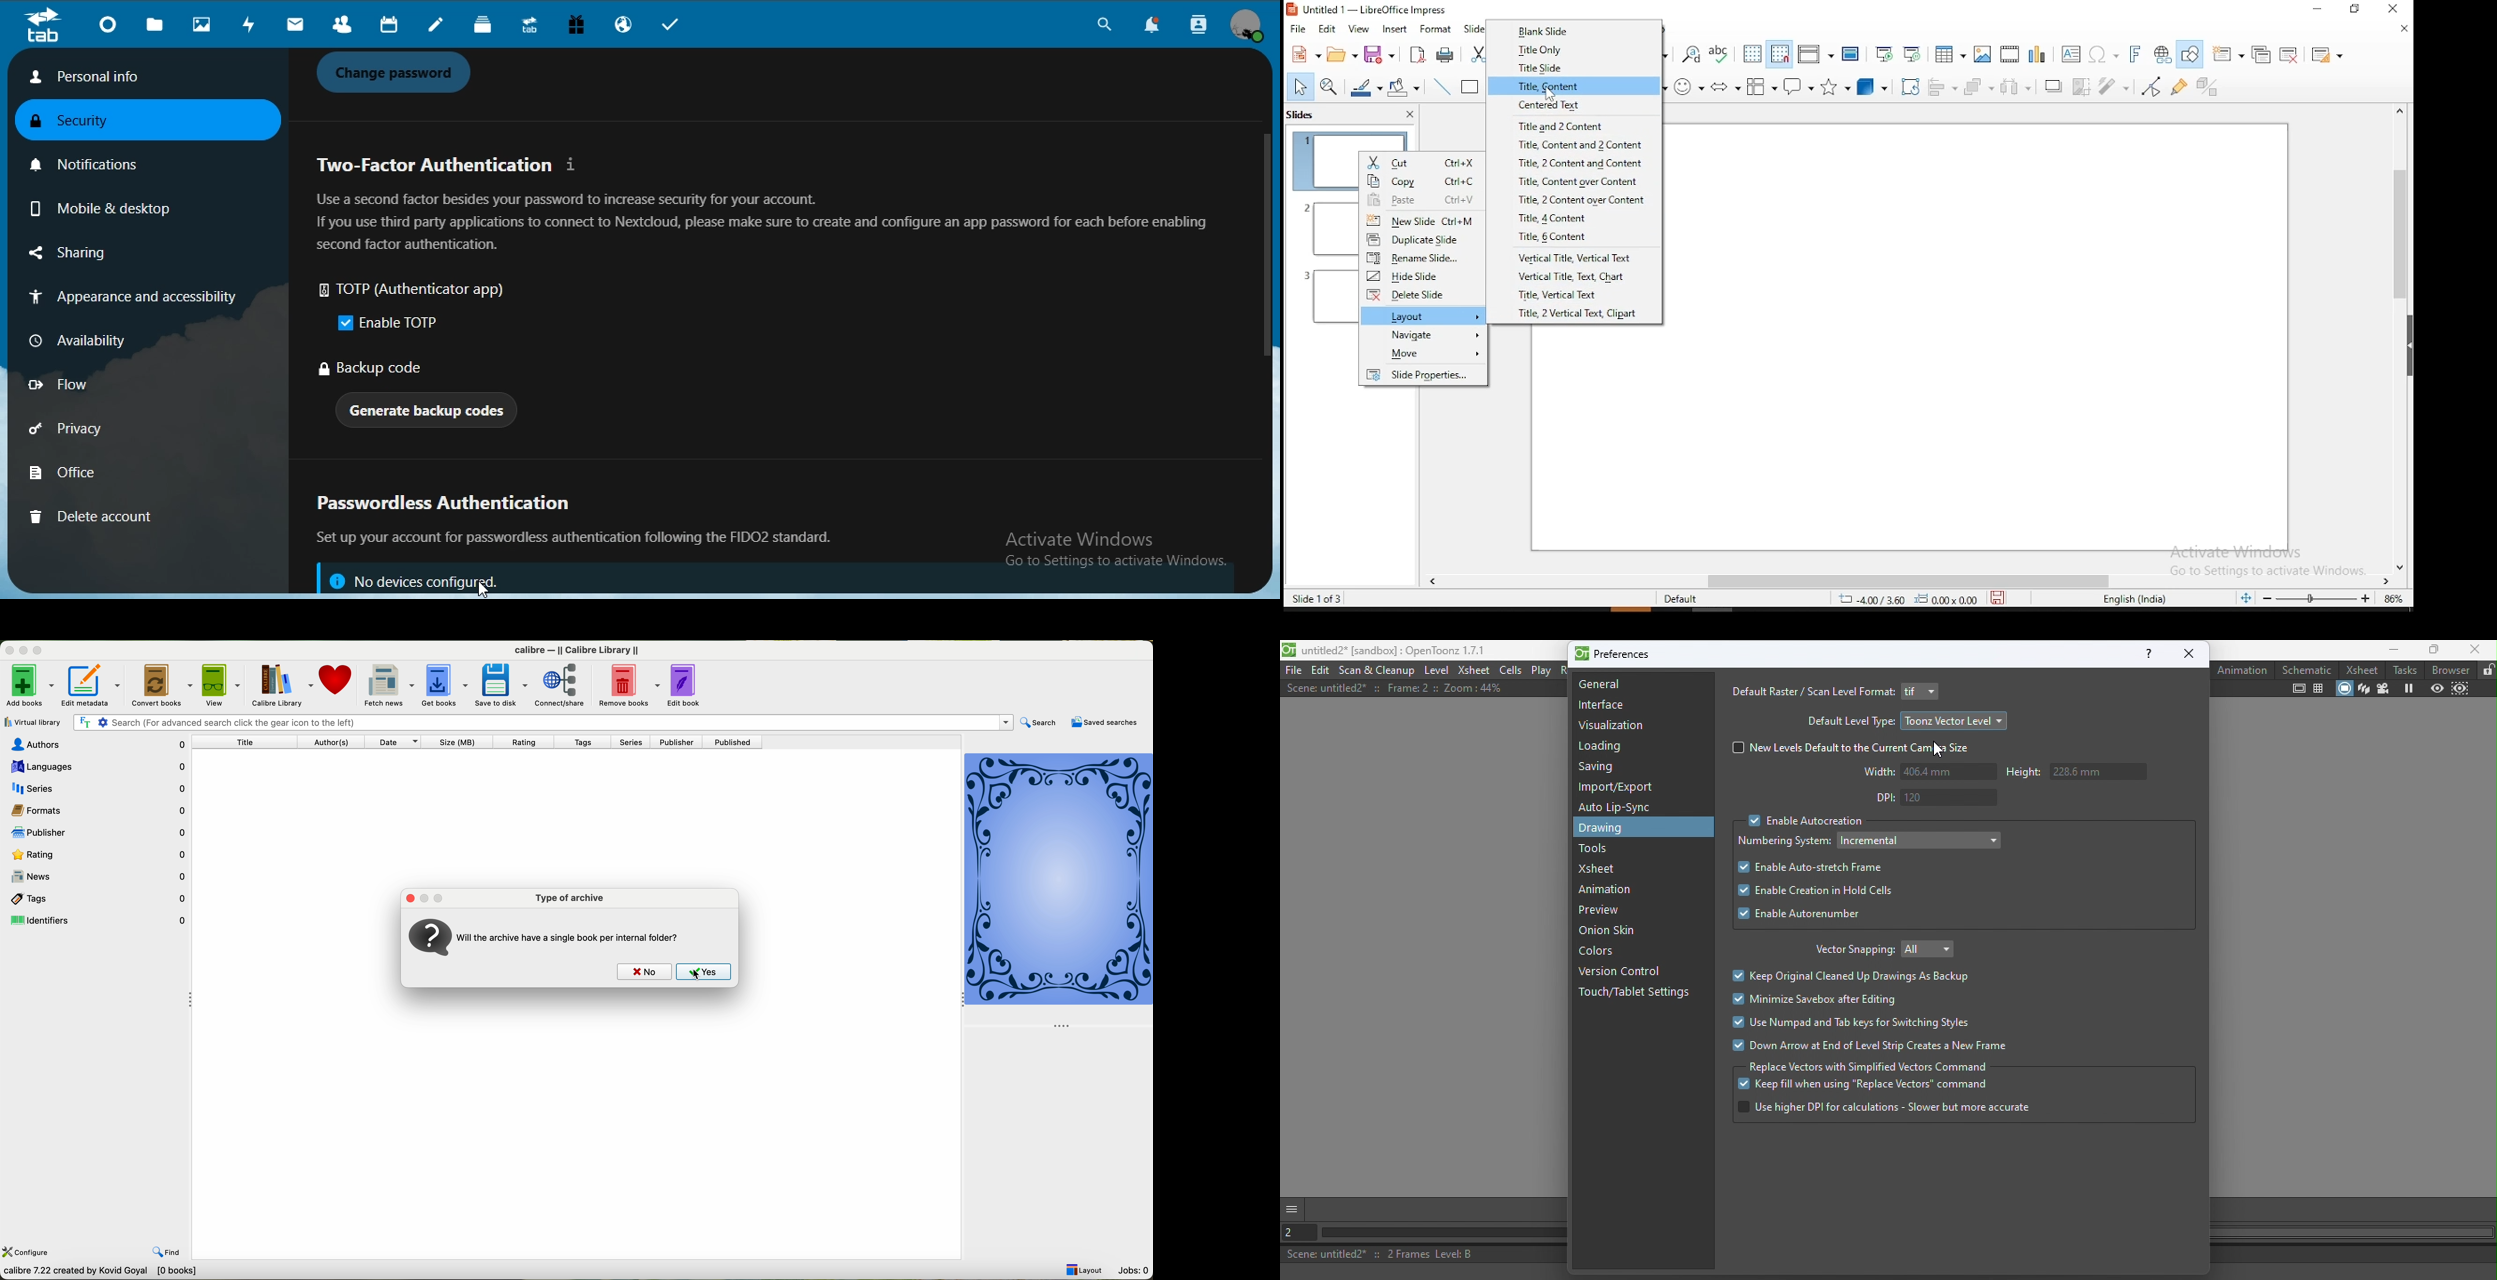 The height and width of the screenshot is (1288, 2520). What do you see at coordinates (1801, 87) in the screenshot?
I see `callout shape` at bounding box center [1801, 87].